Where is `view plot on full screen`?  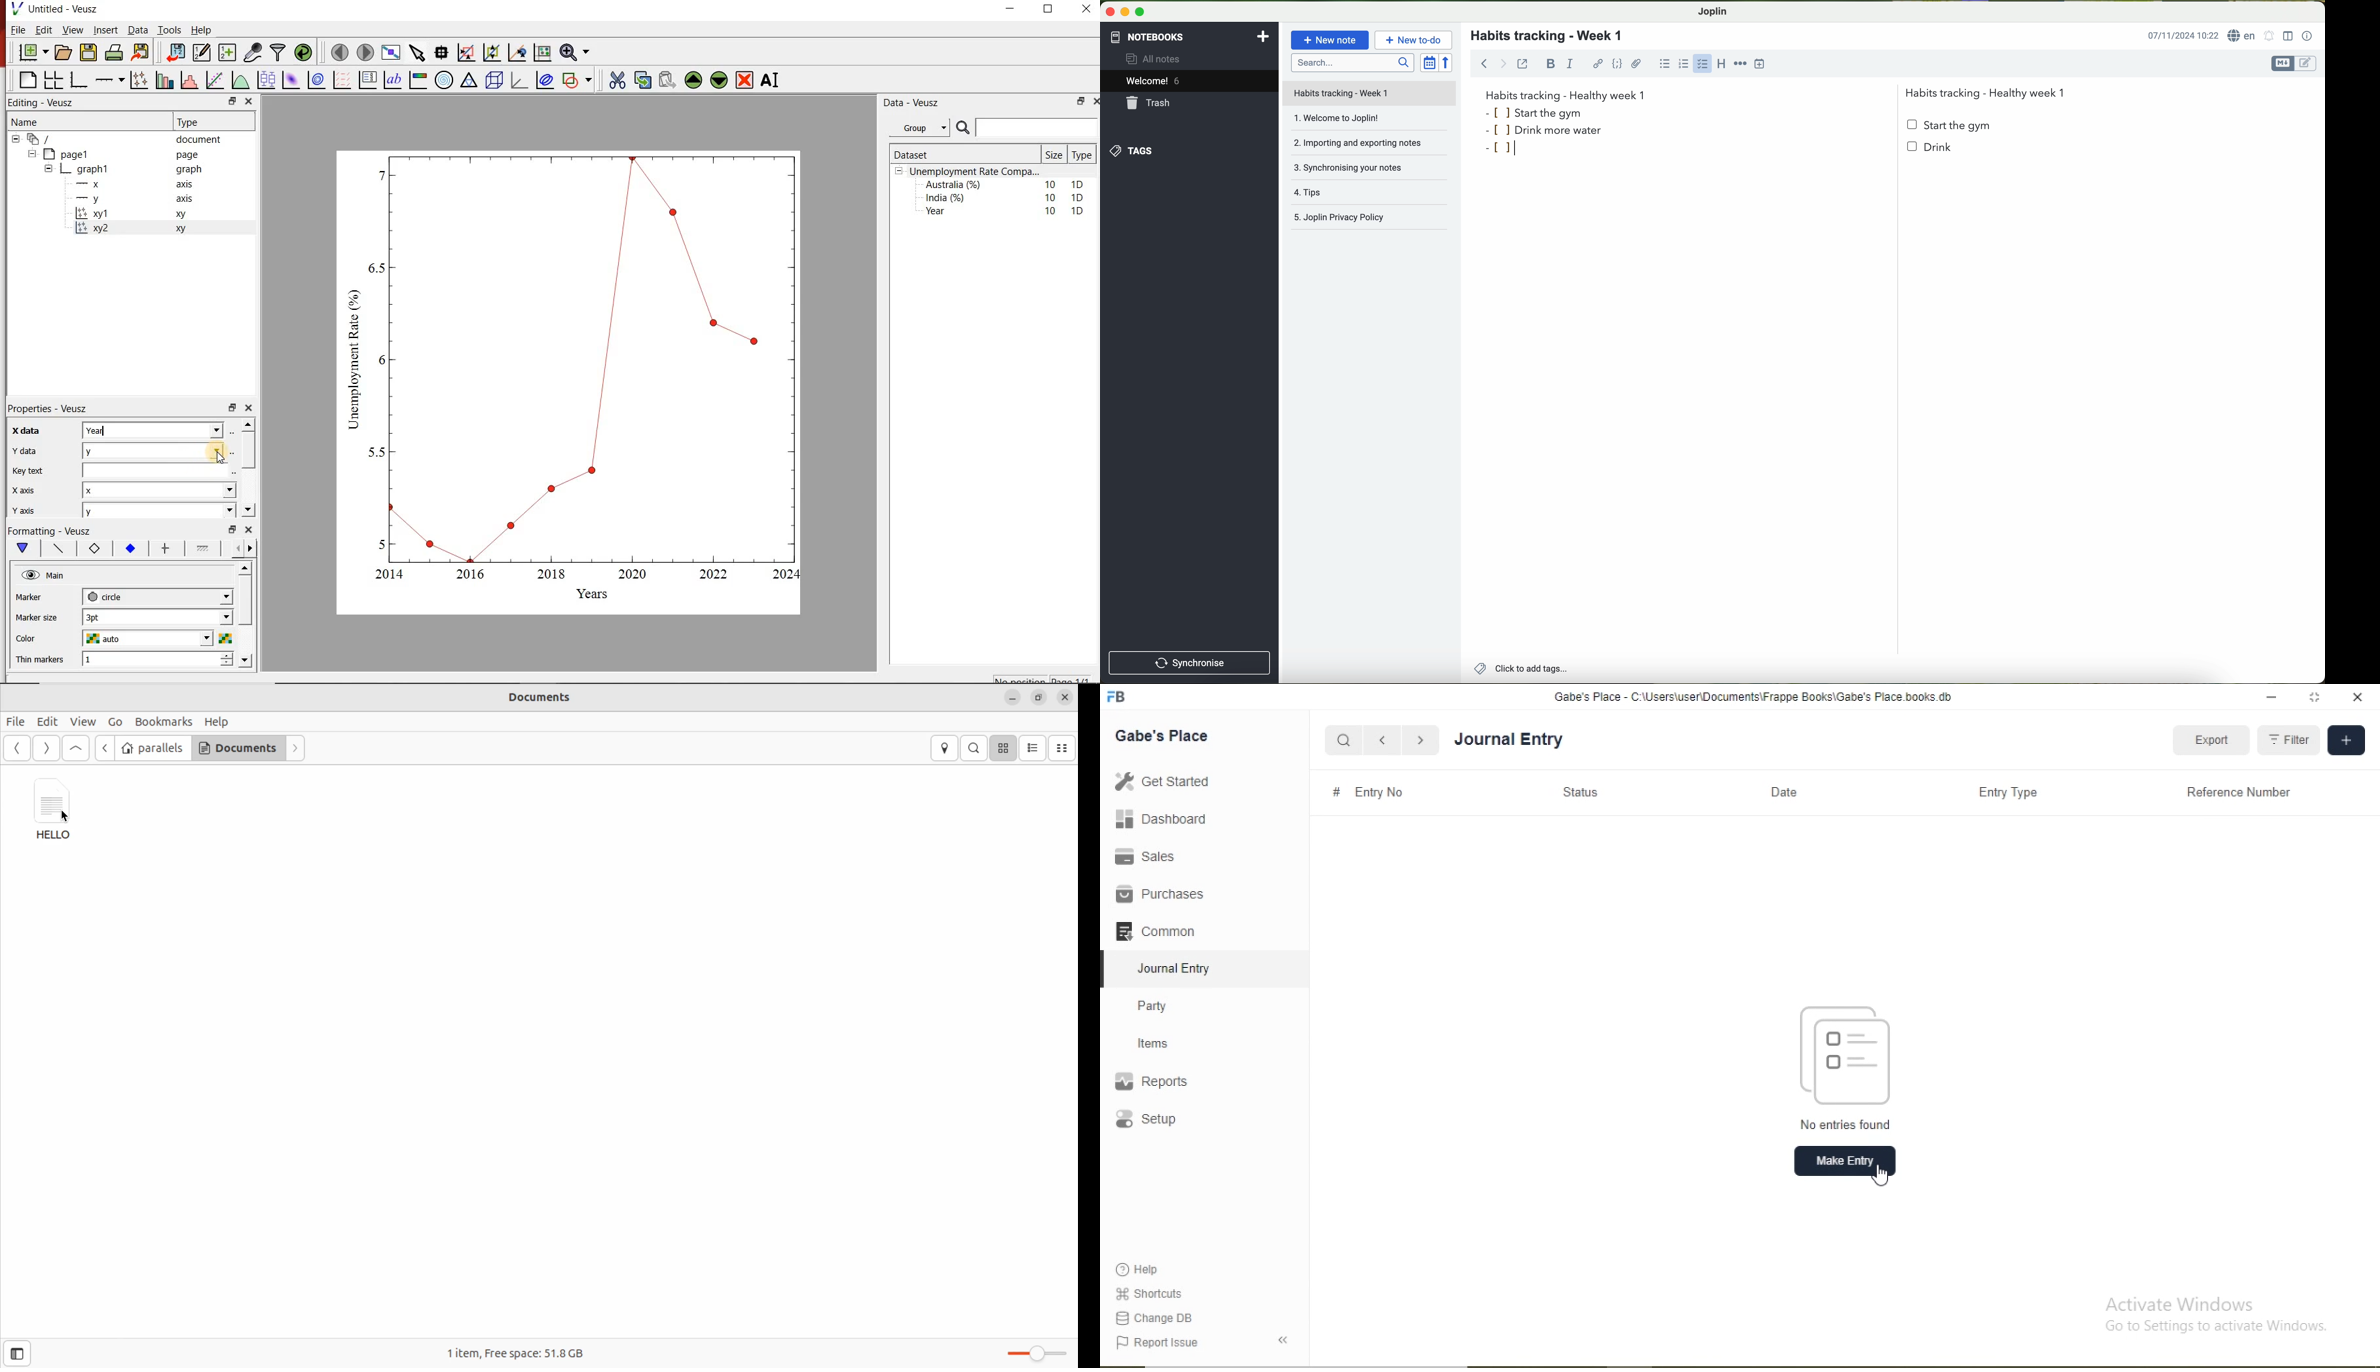
view plot on full screen is located at coordinates (392, 52).